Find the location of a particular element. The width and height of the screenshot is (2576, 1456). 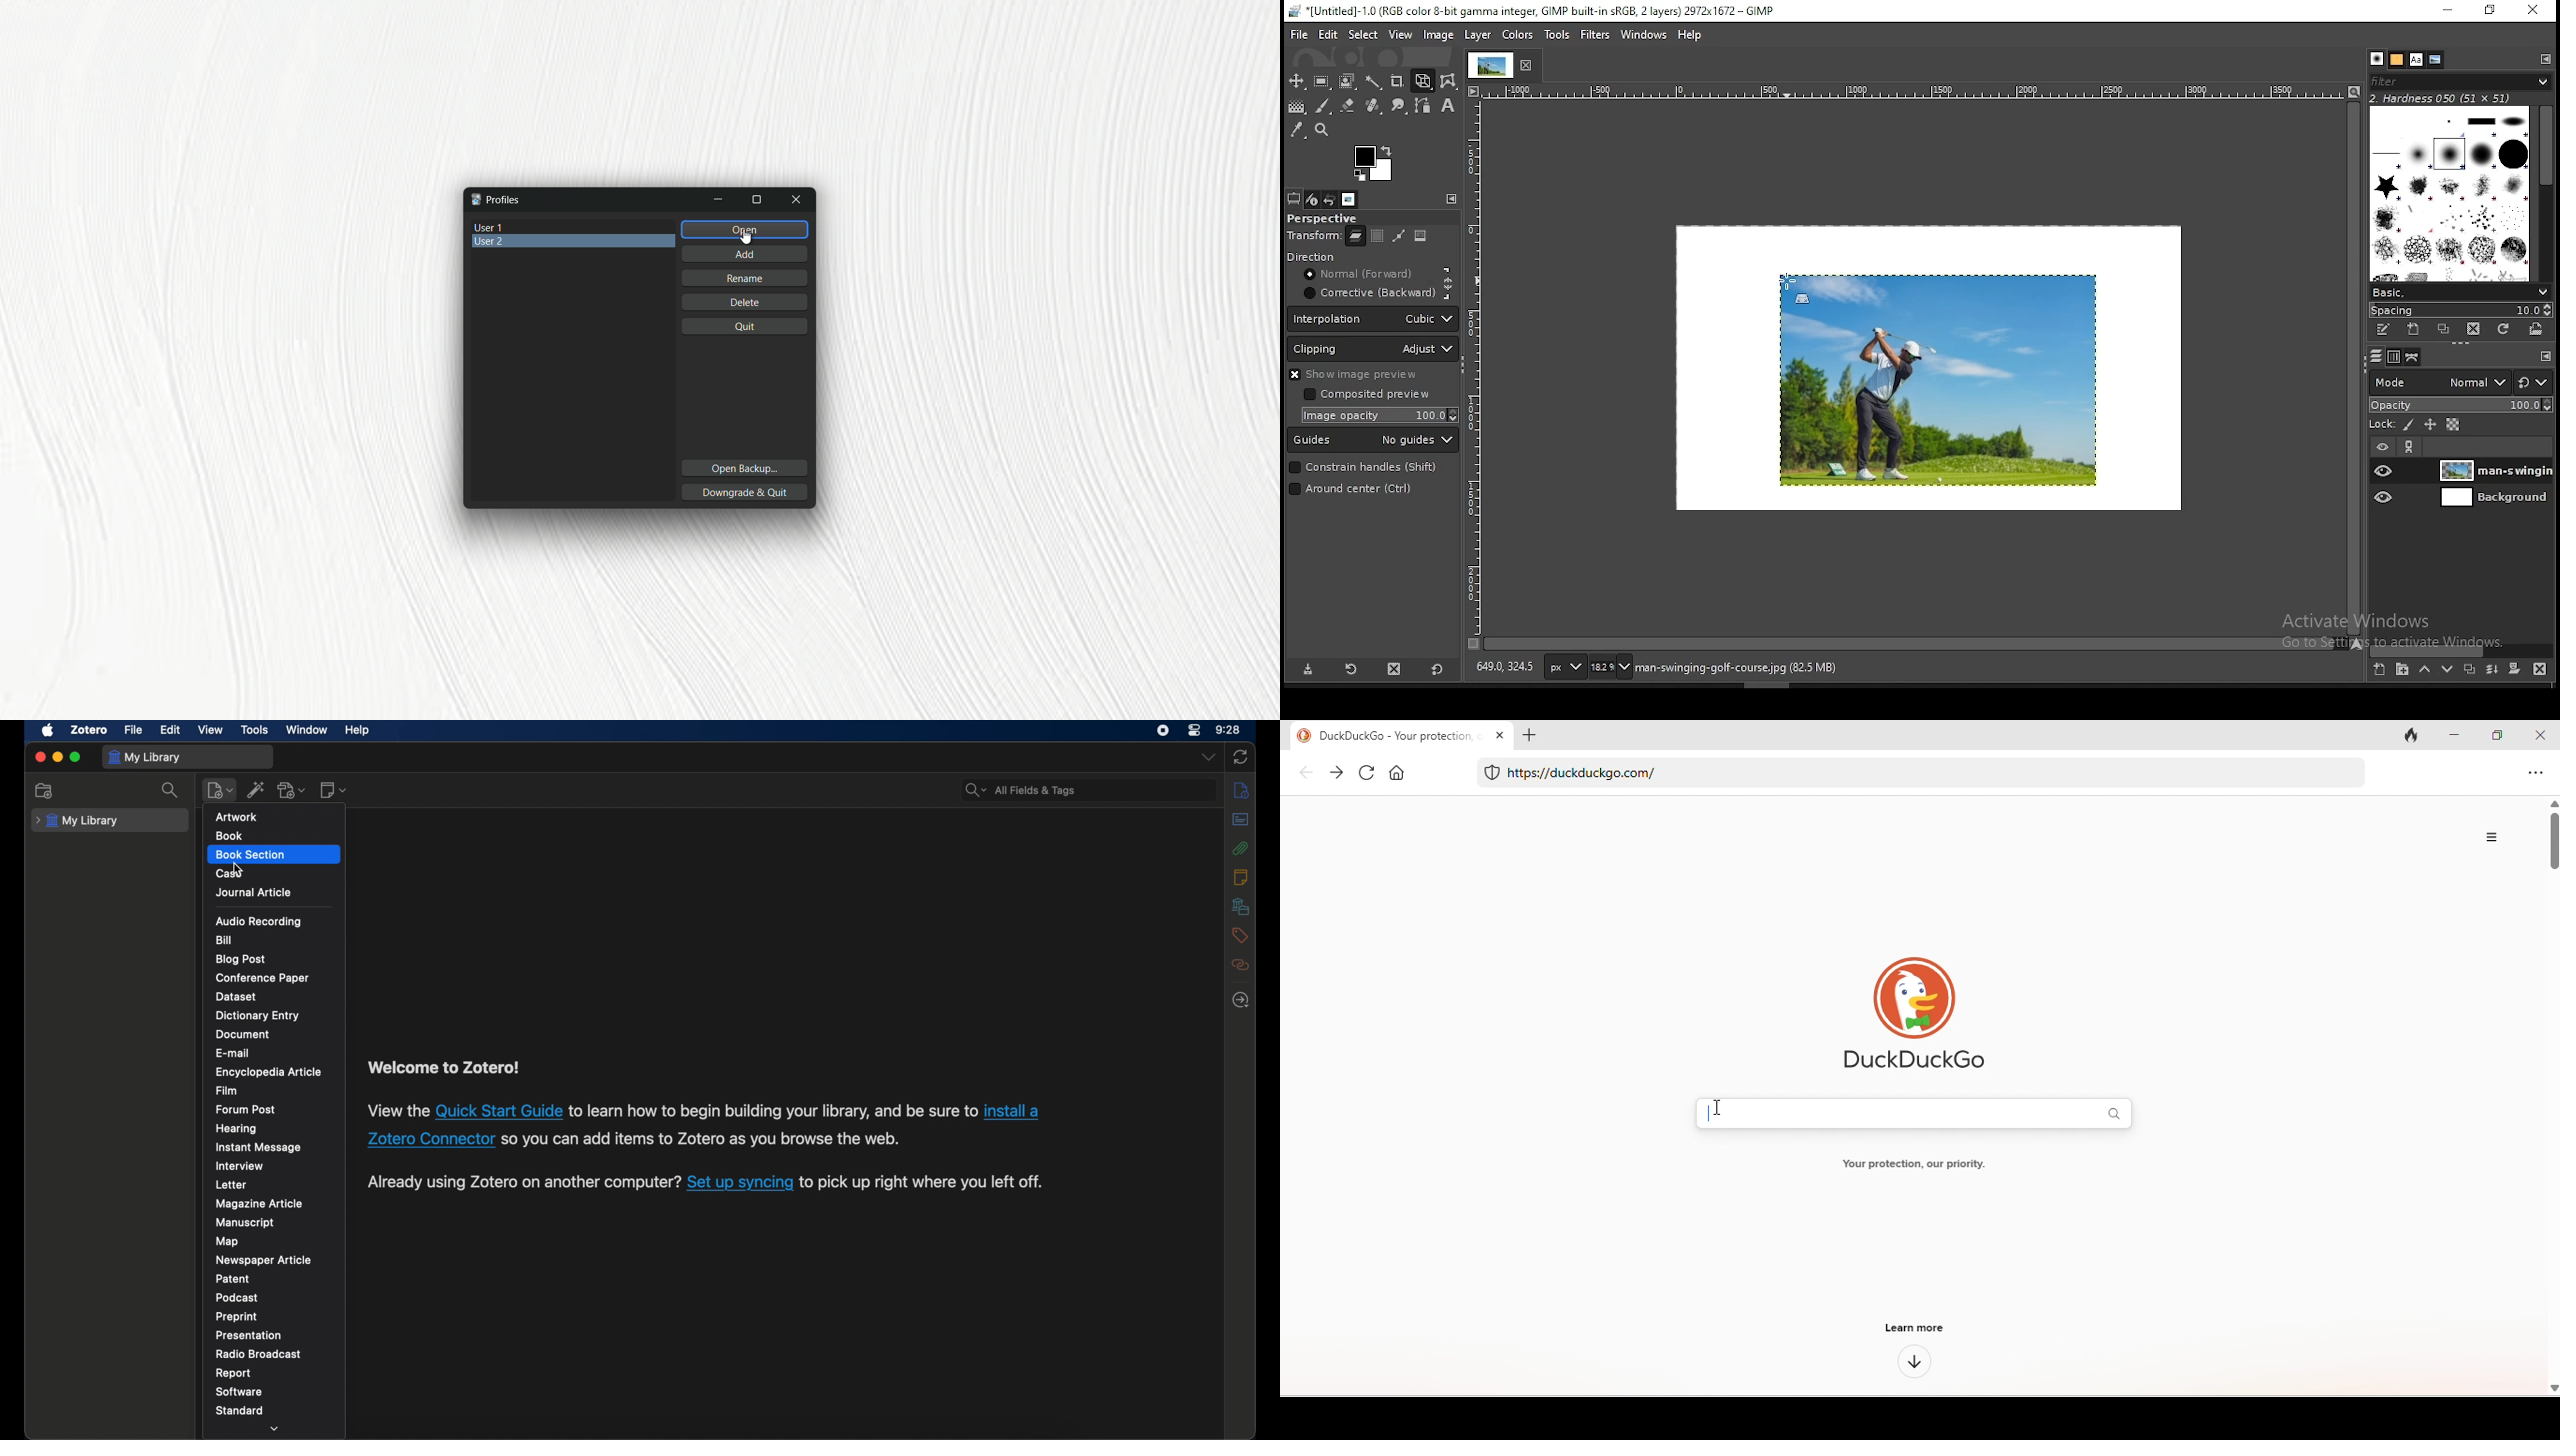

minimize is located at coordinates (2447, 10).